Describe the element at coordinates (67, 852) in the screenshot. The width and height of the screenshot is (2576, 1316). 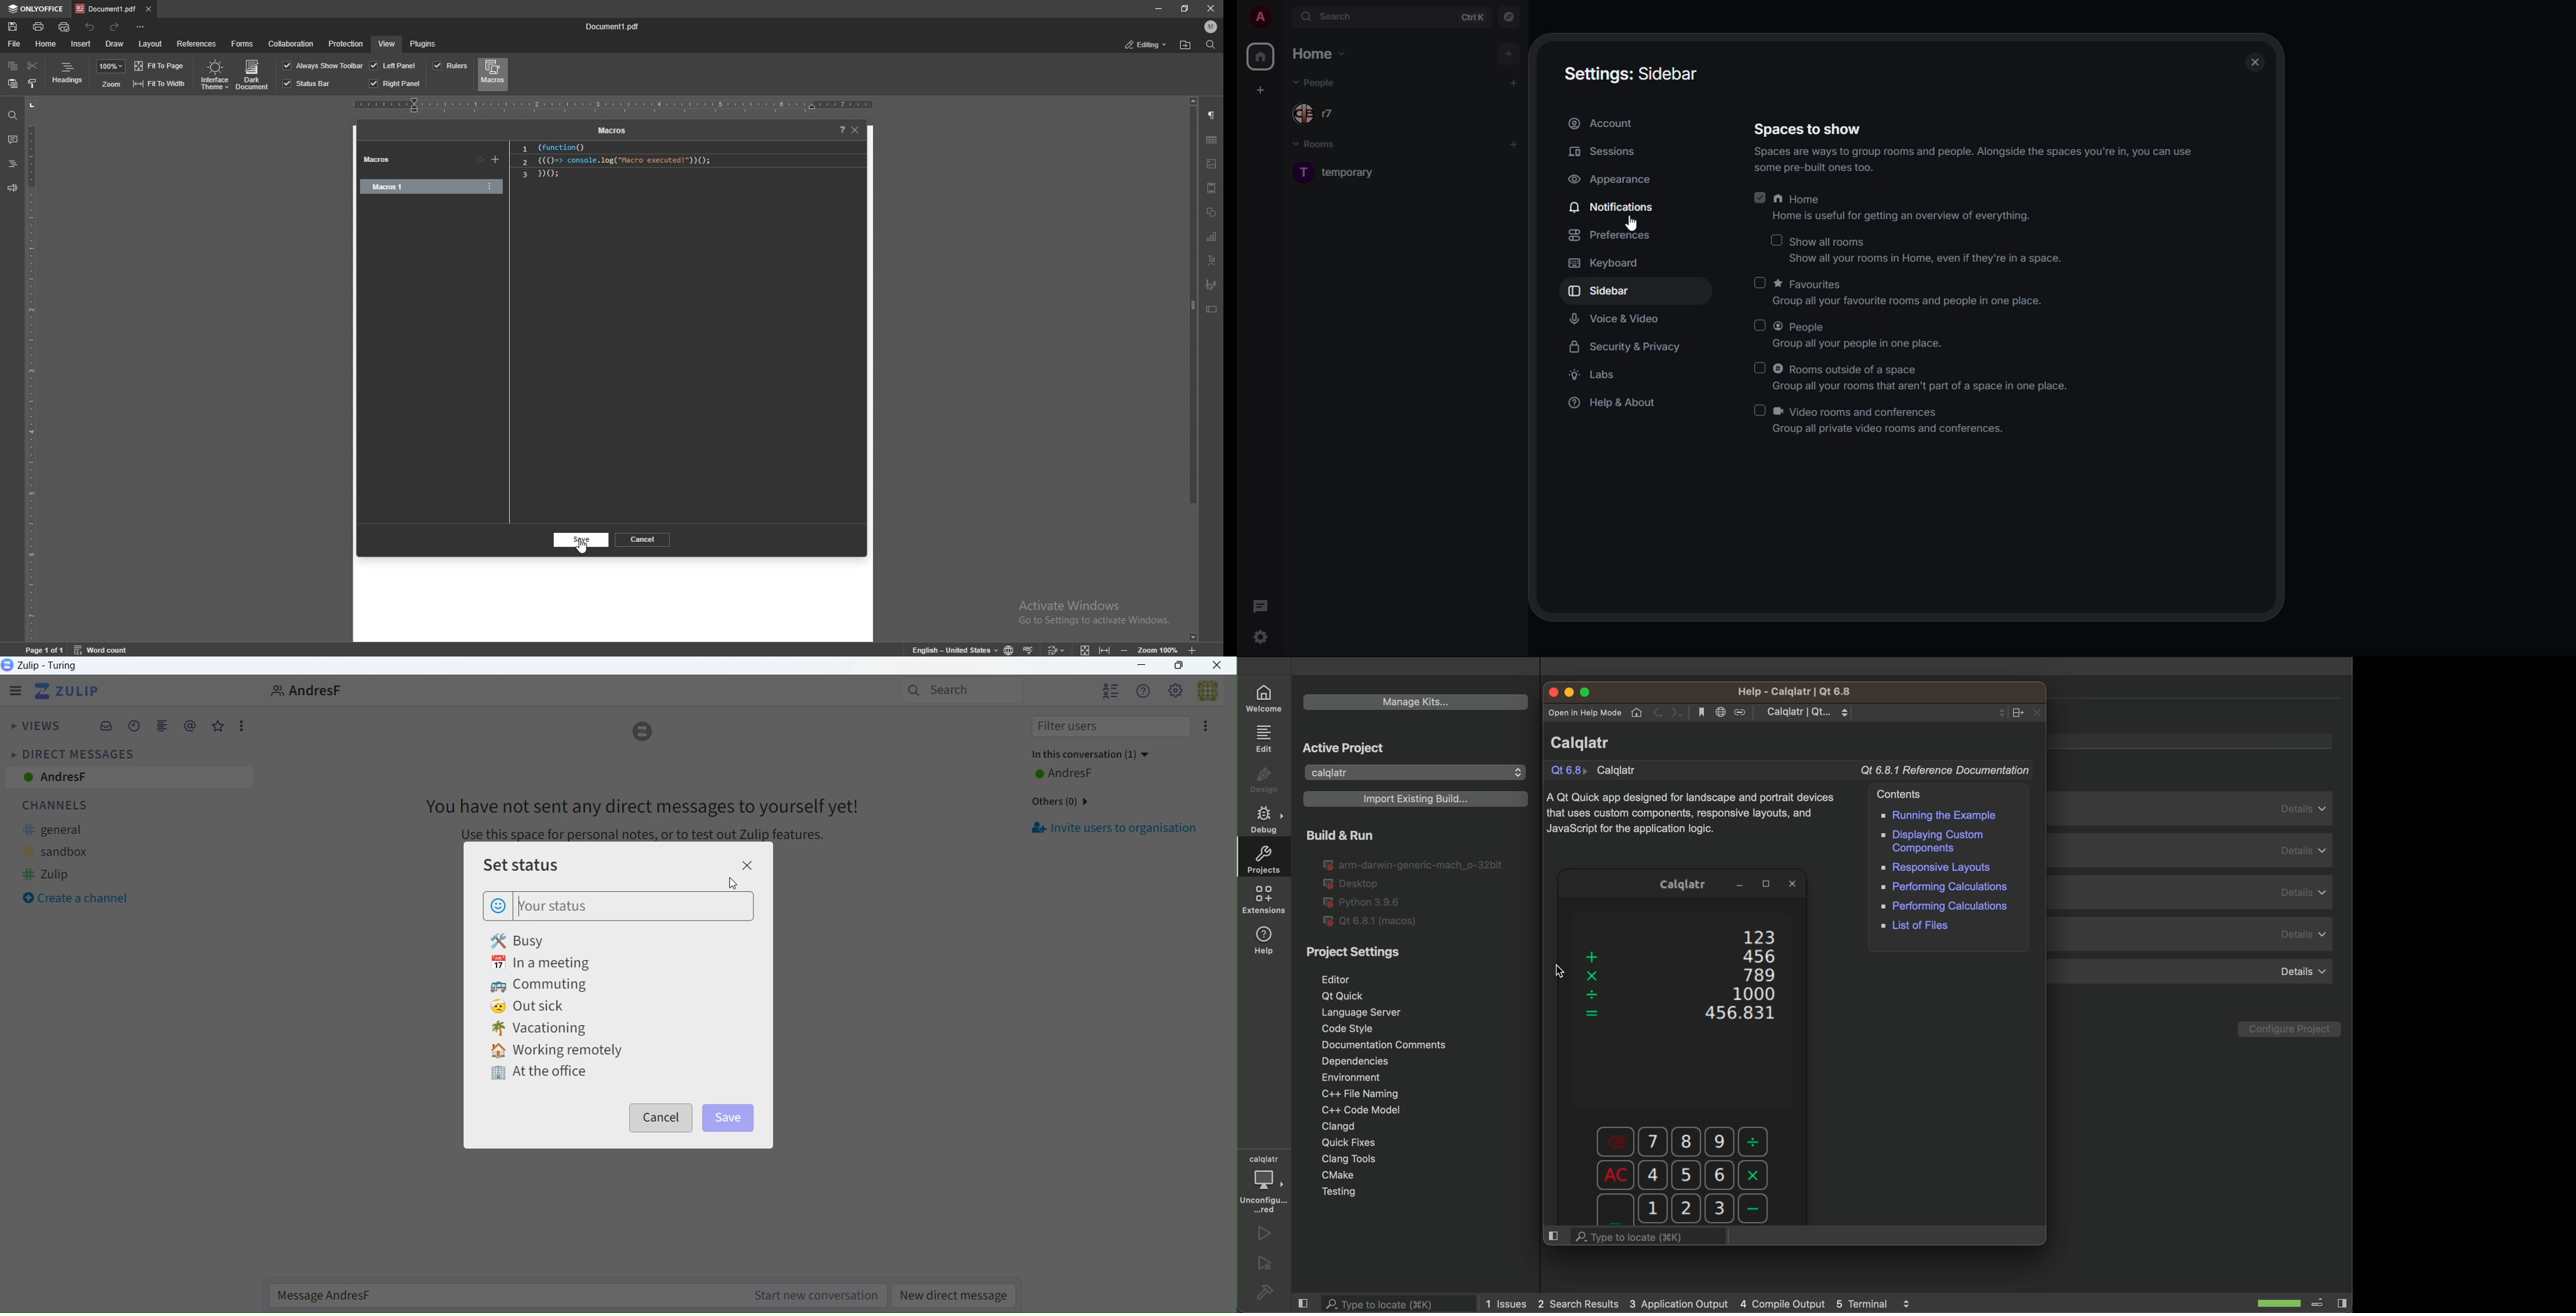
I see `sandbox` at that location.